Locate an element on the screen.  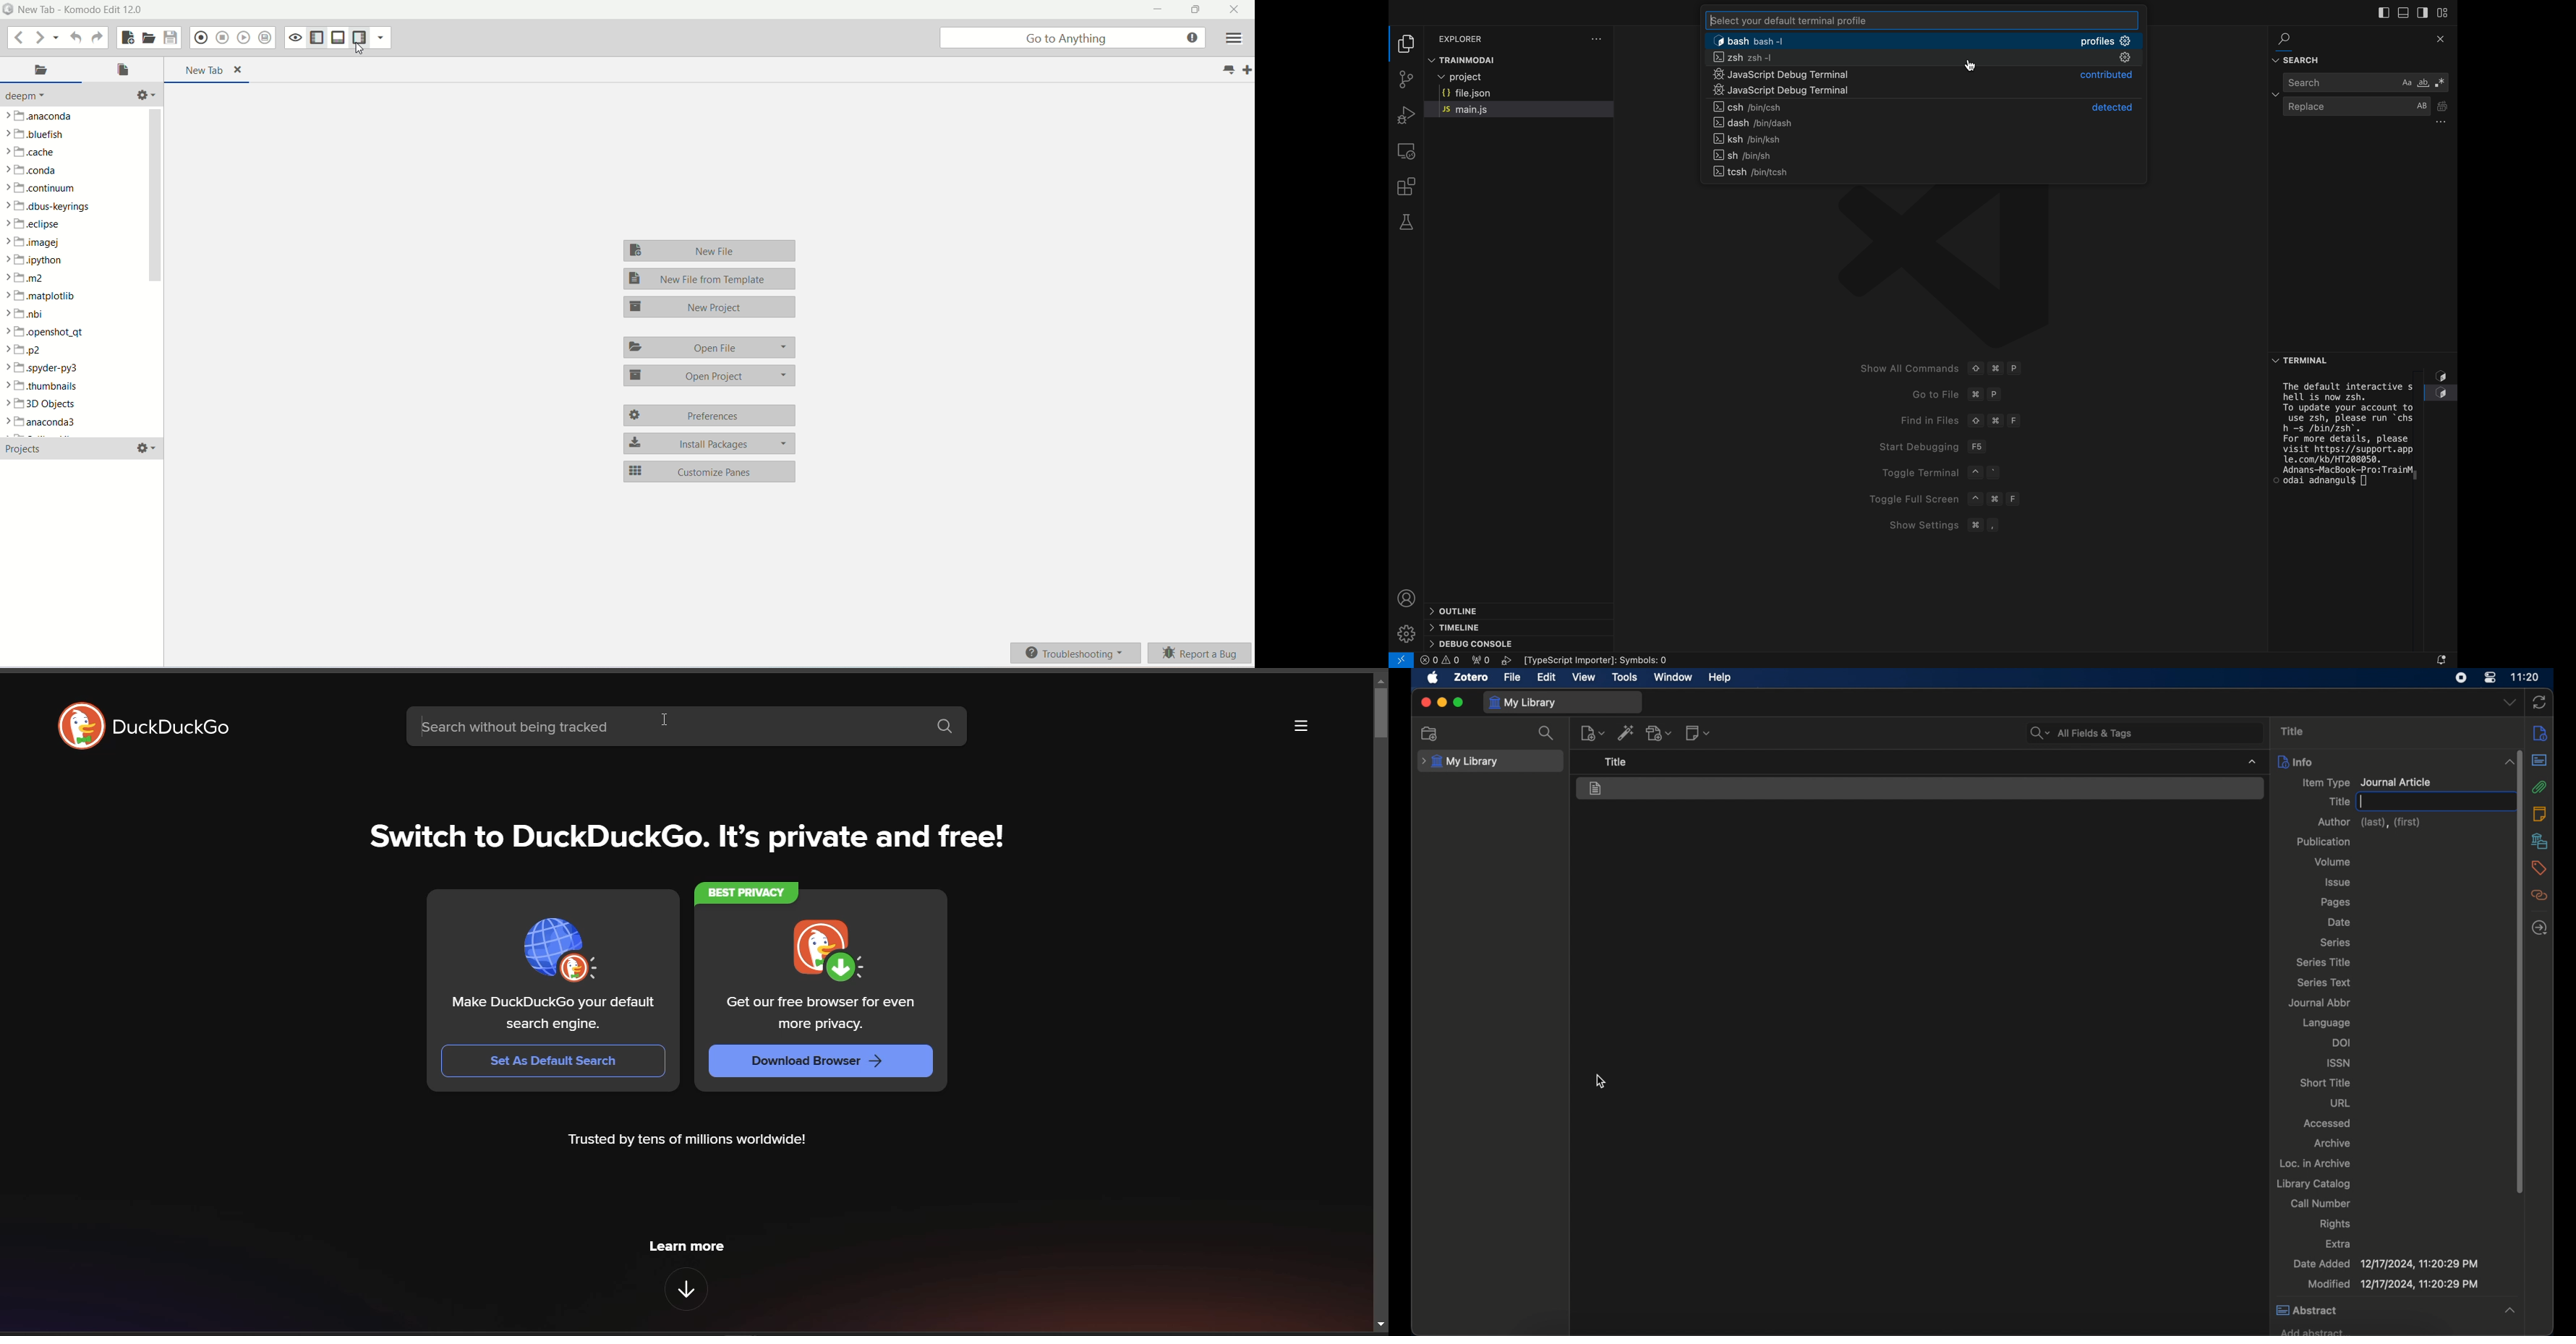
project is located at coordinates (1499, 78).